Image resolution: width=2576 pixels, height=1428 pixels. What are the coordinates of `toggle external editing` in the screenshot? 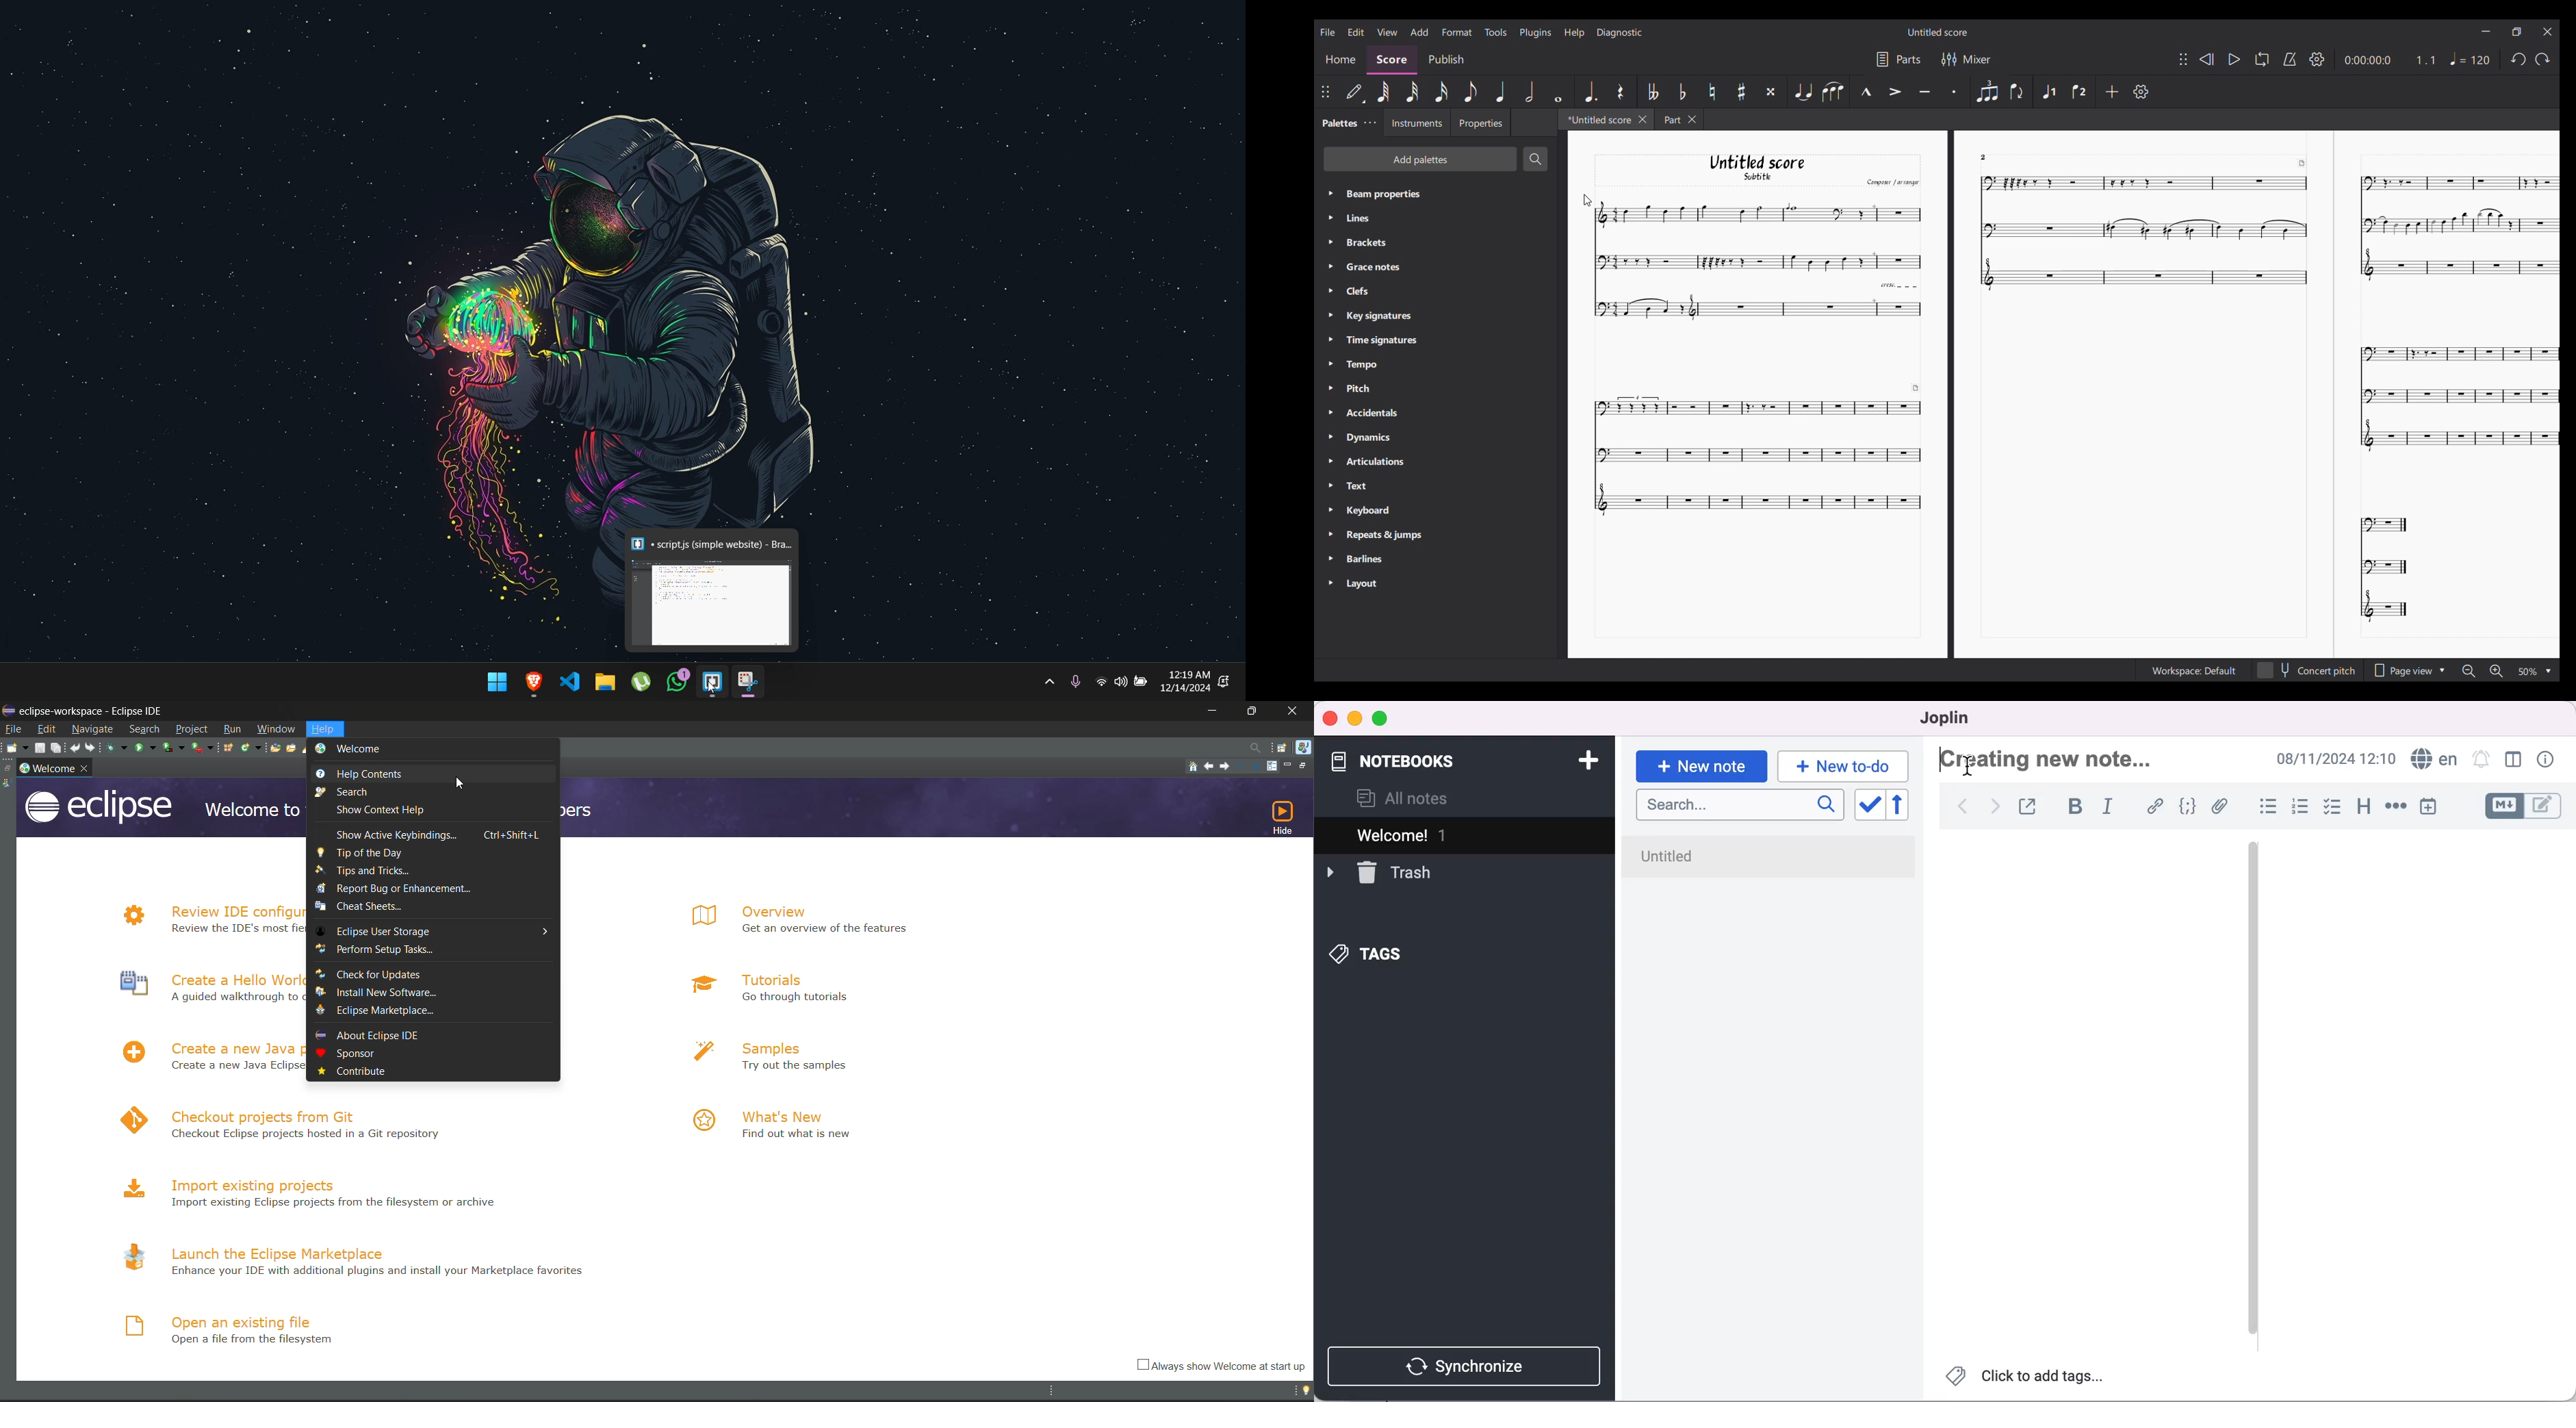 It's located at (2028, 808).